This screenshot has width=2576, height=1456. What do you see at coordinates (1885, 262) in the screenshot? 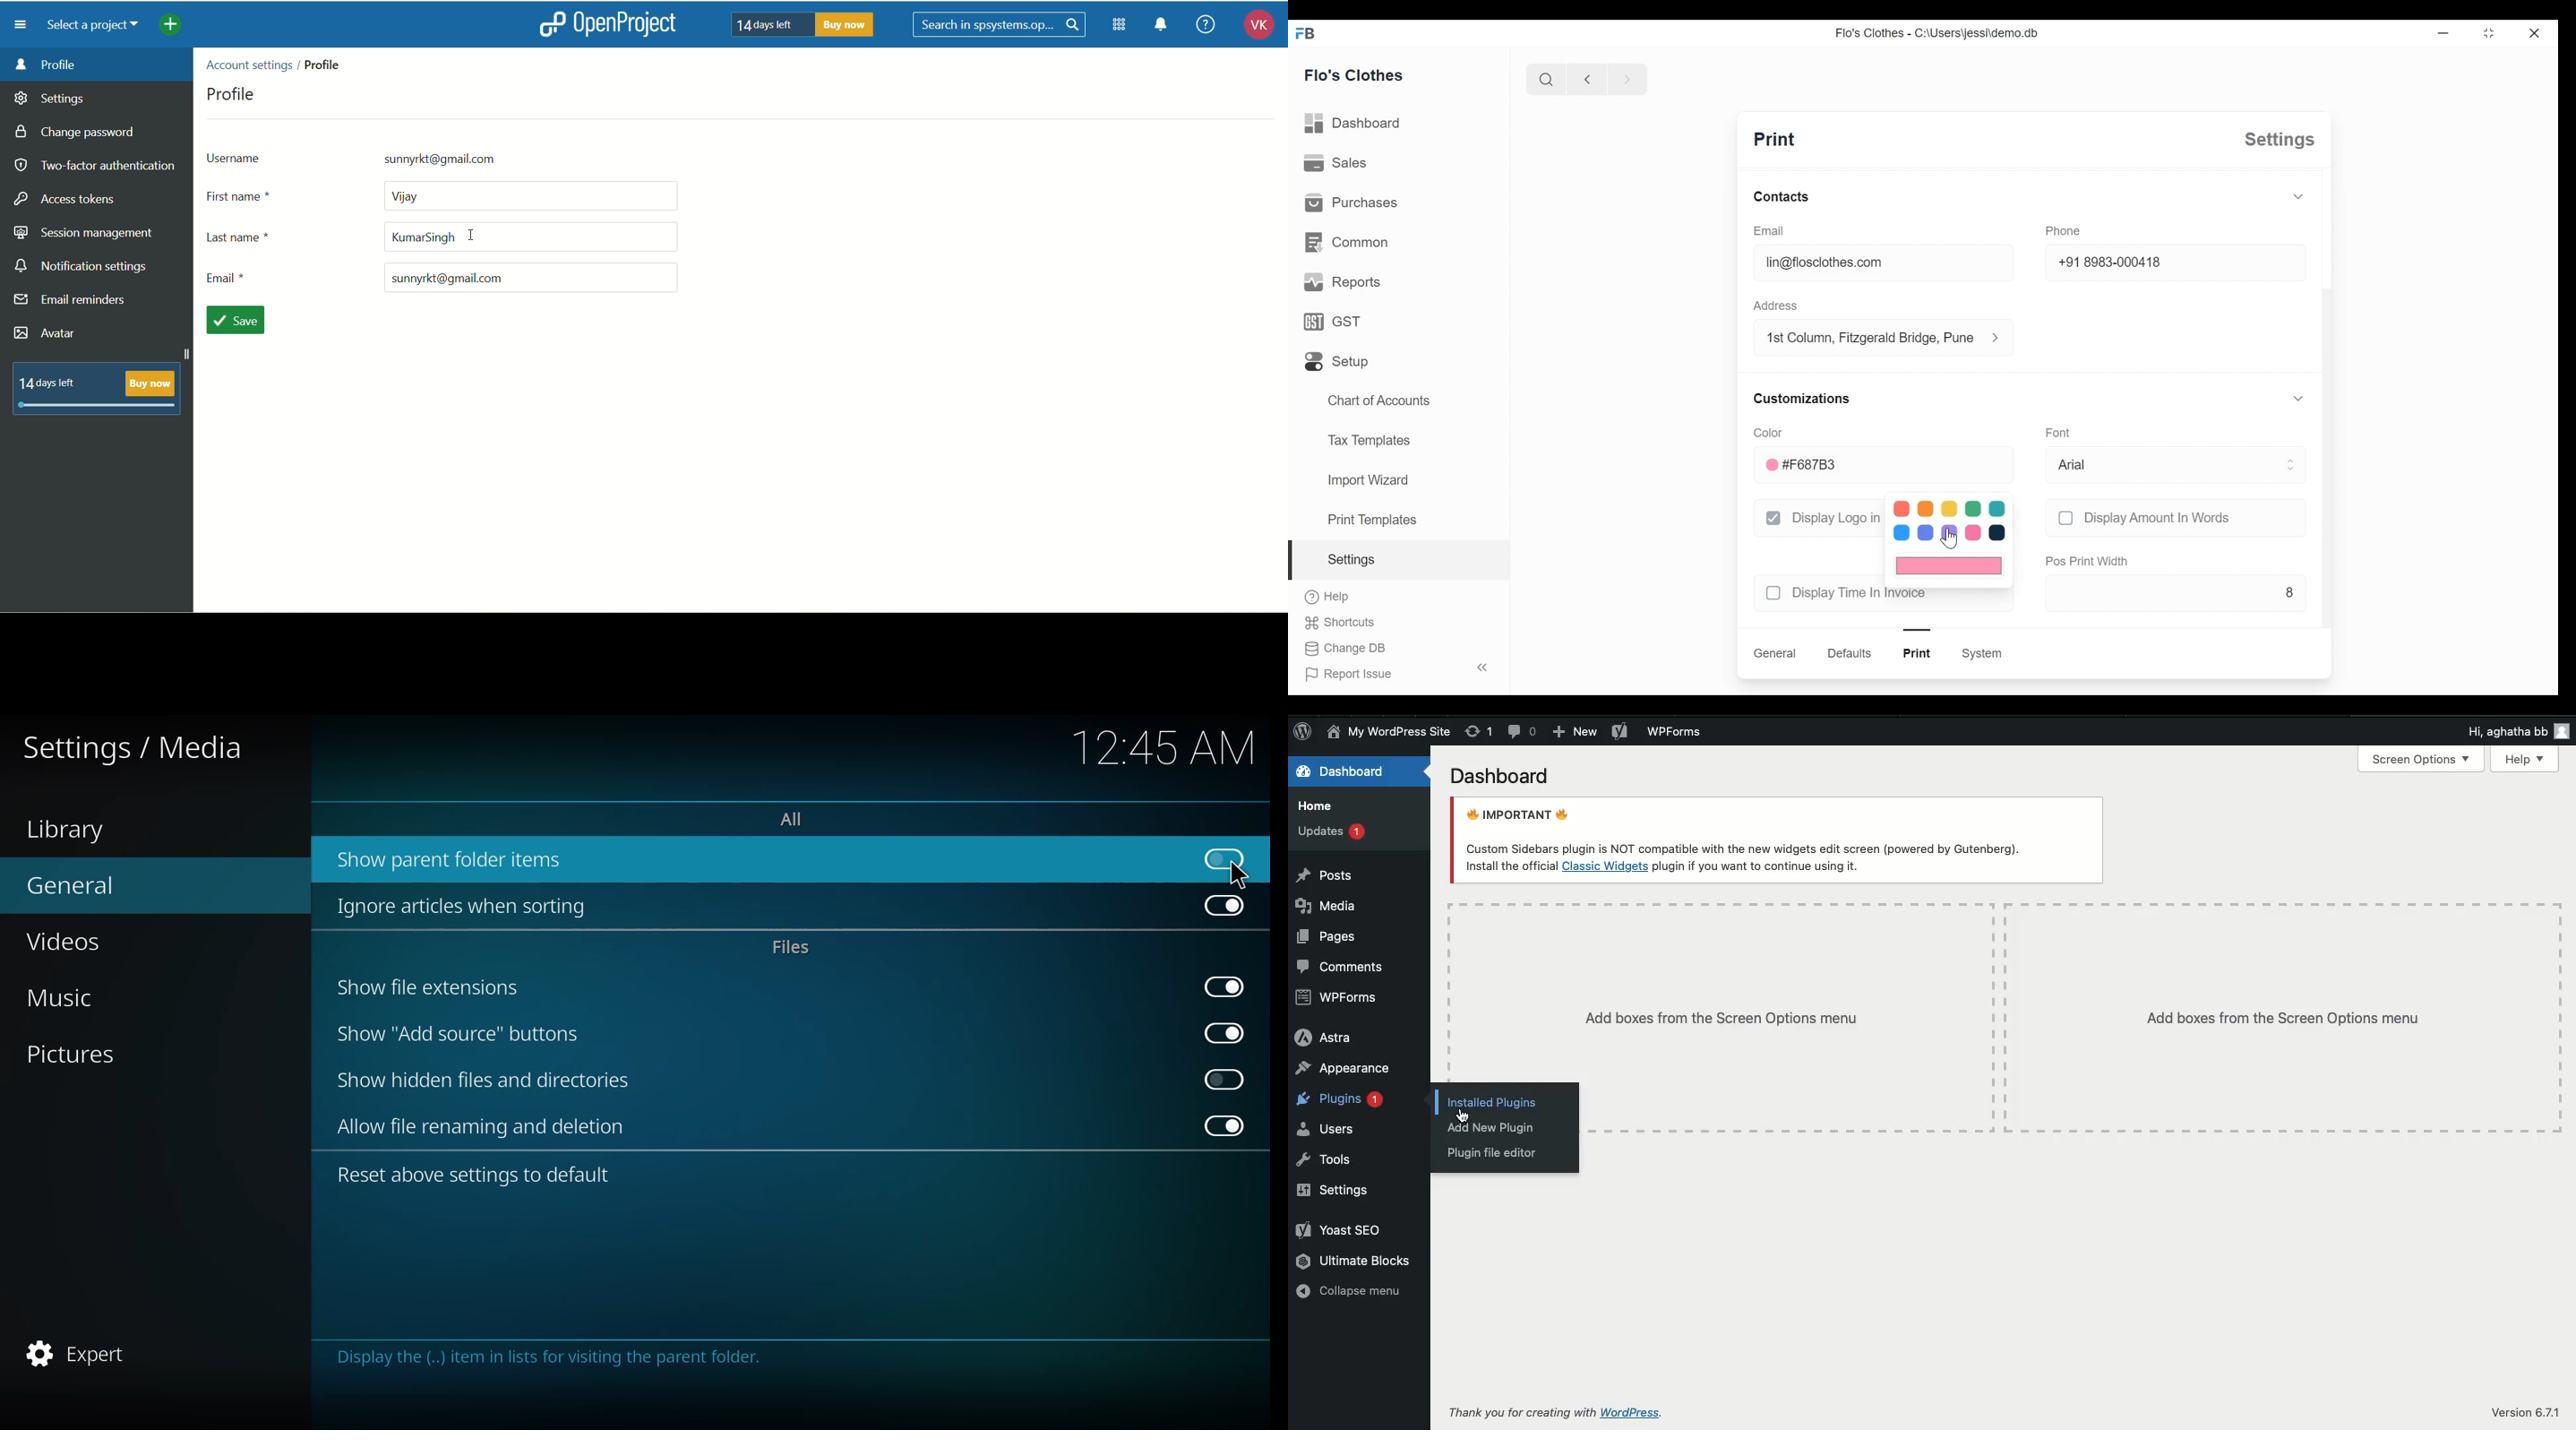
I see `lin@floclothes.com` at bounding box center [1885, 262].